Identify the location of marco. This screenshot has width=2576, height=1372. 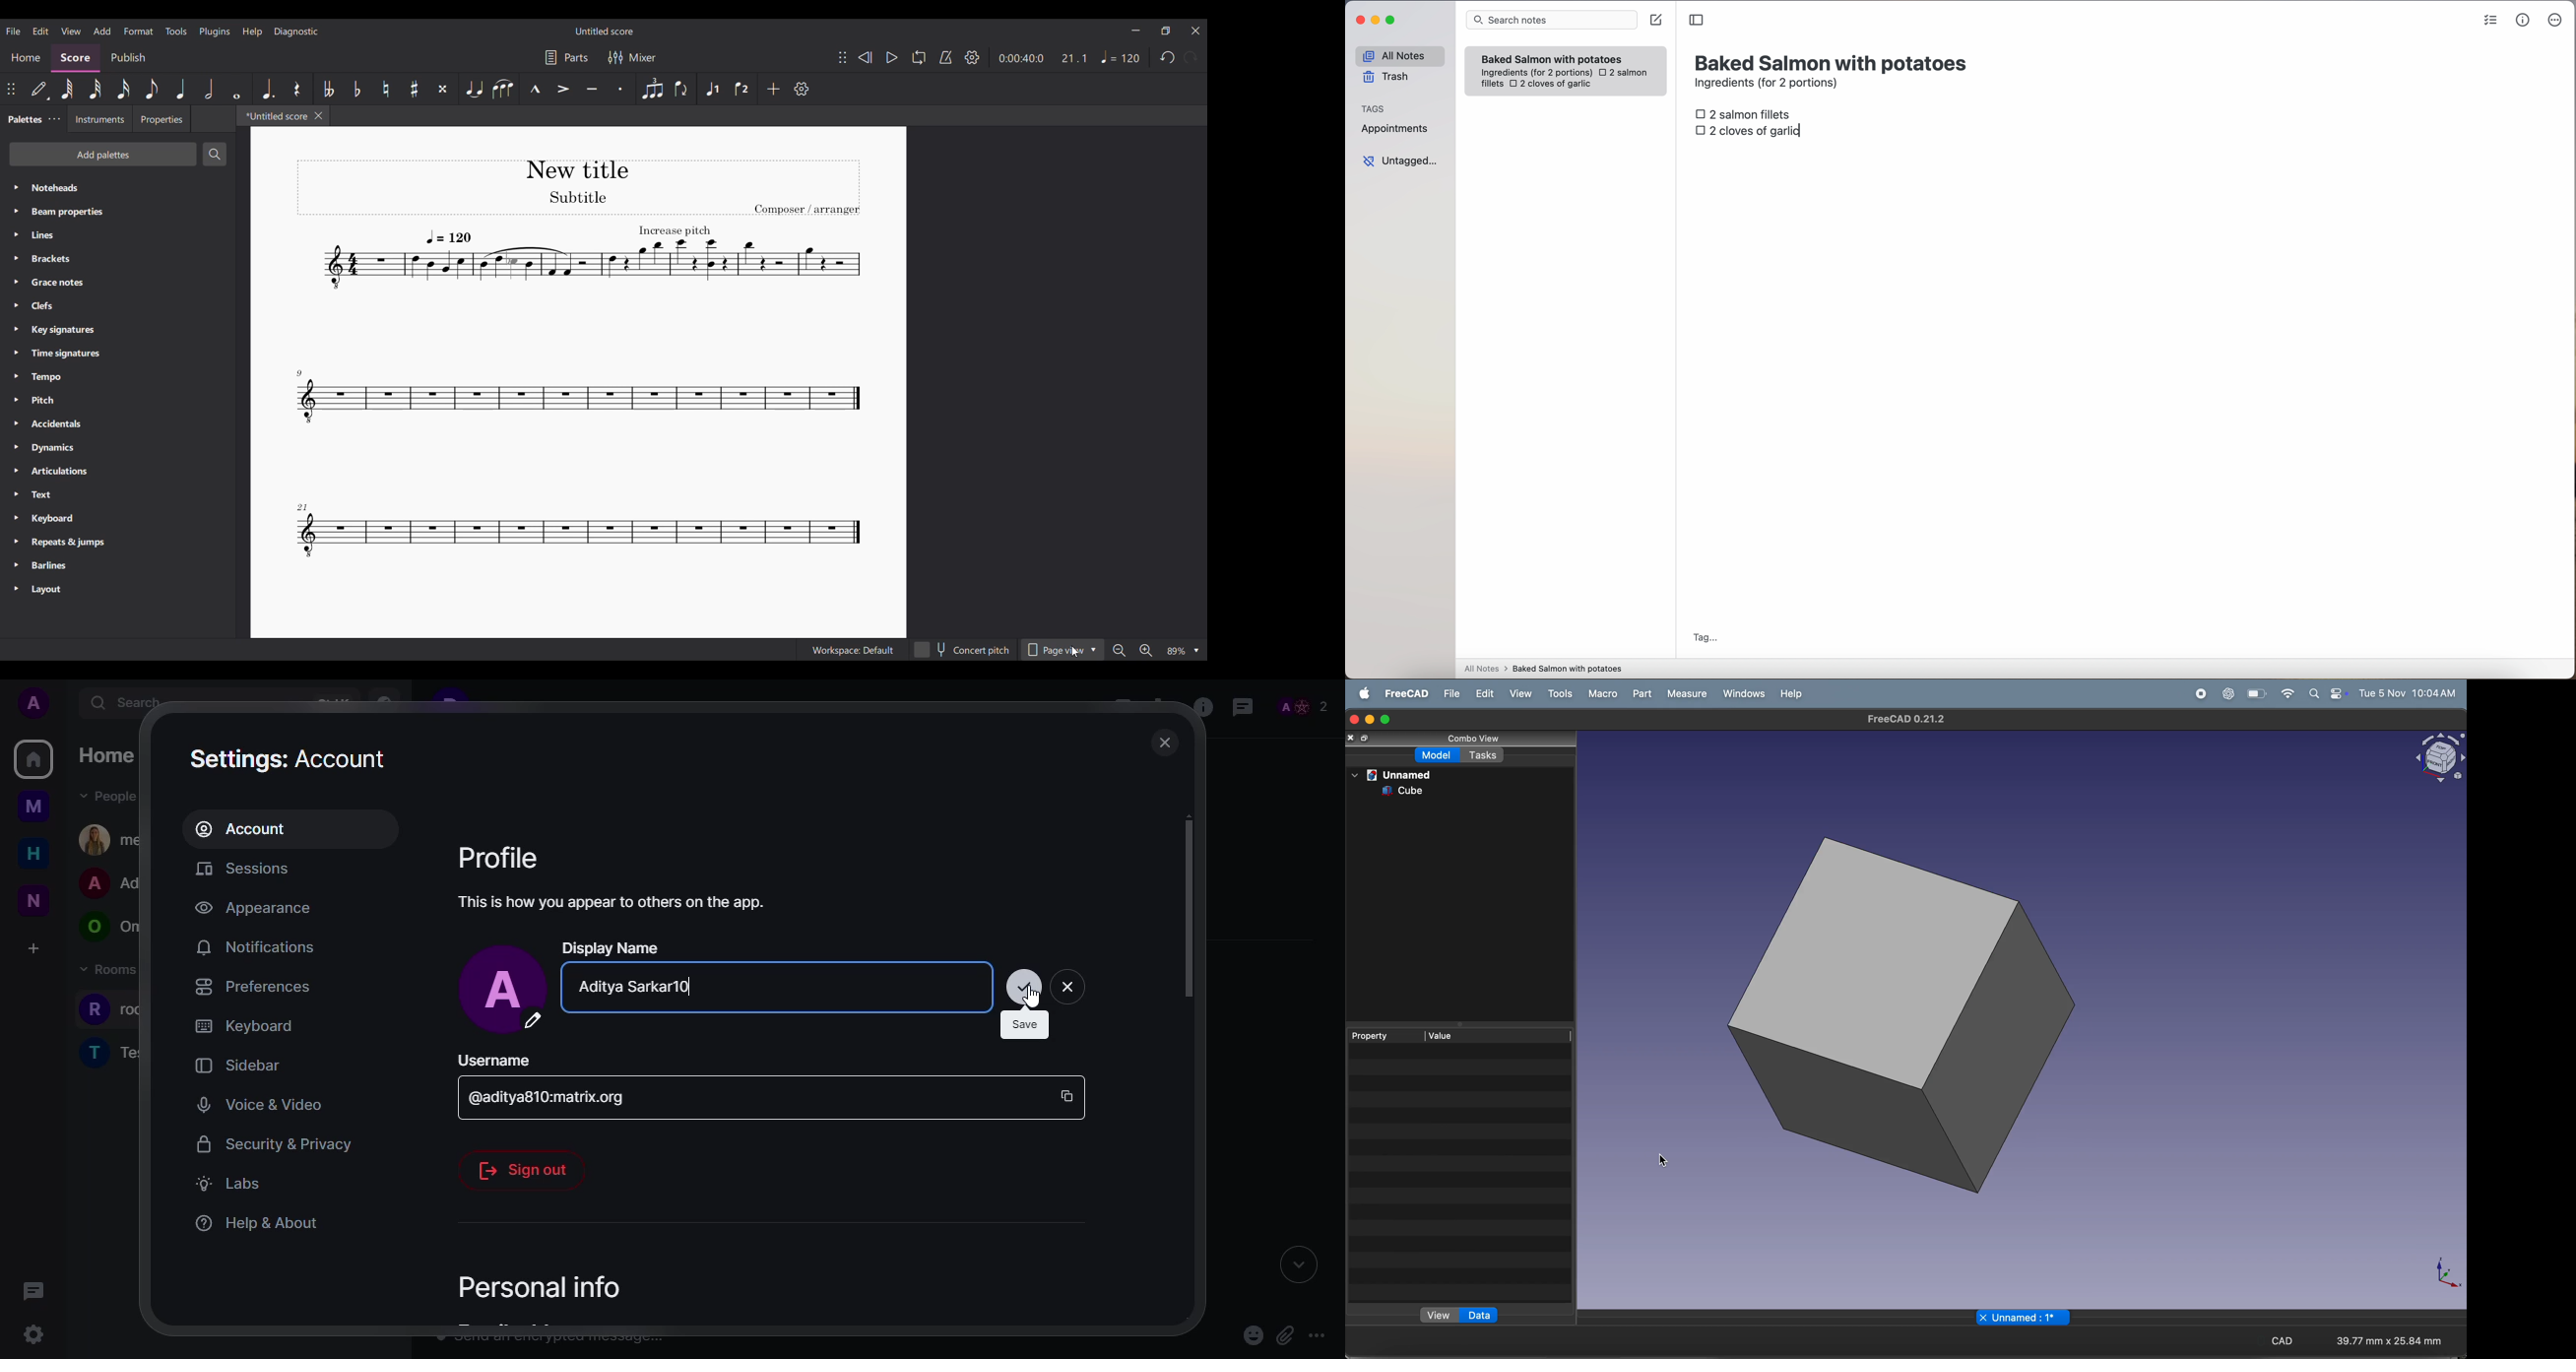
(1599, 692).